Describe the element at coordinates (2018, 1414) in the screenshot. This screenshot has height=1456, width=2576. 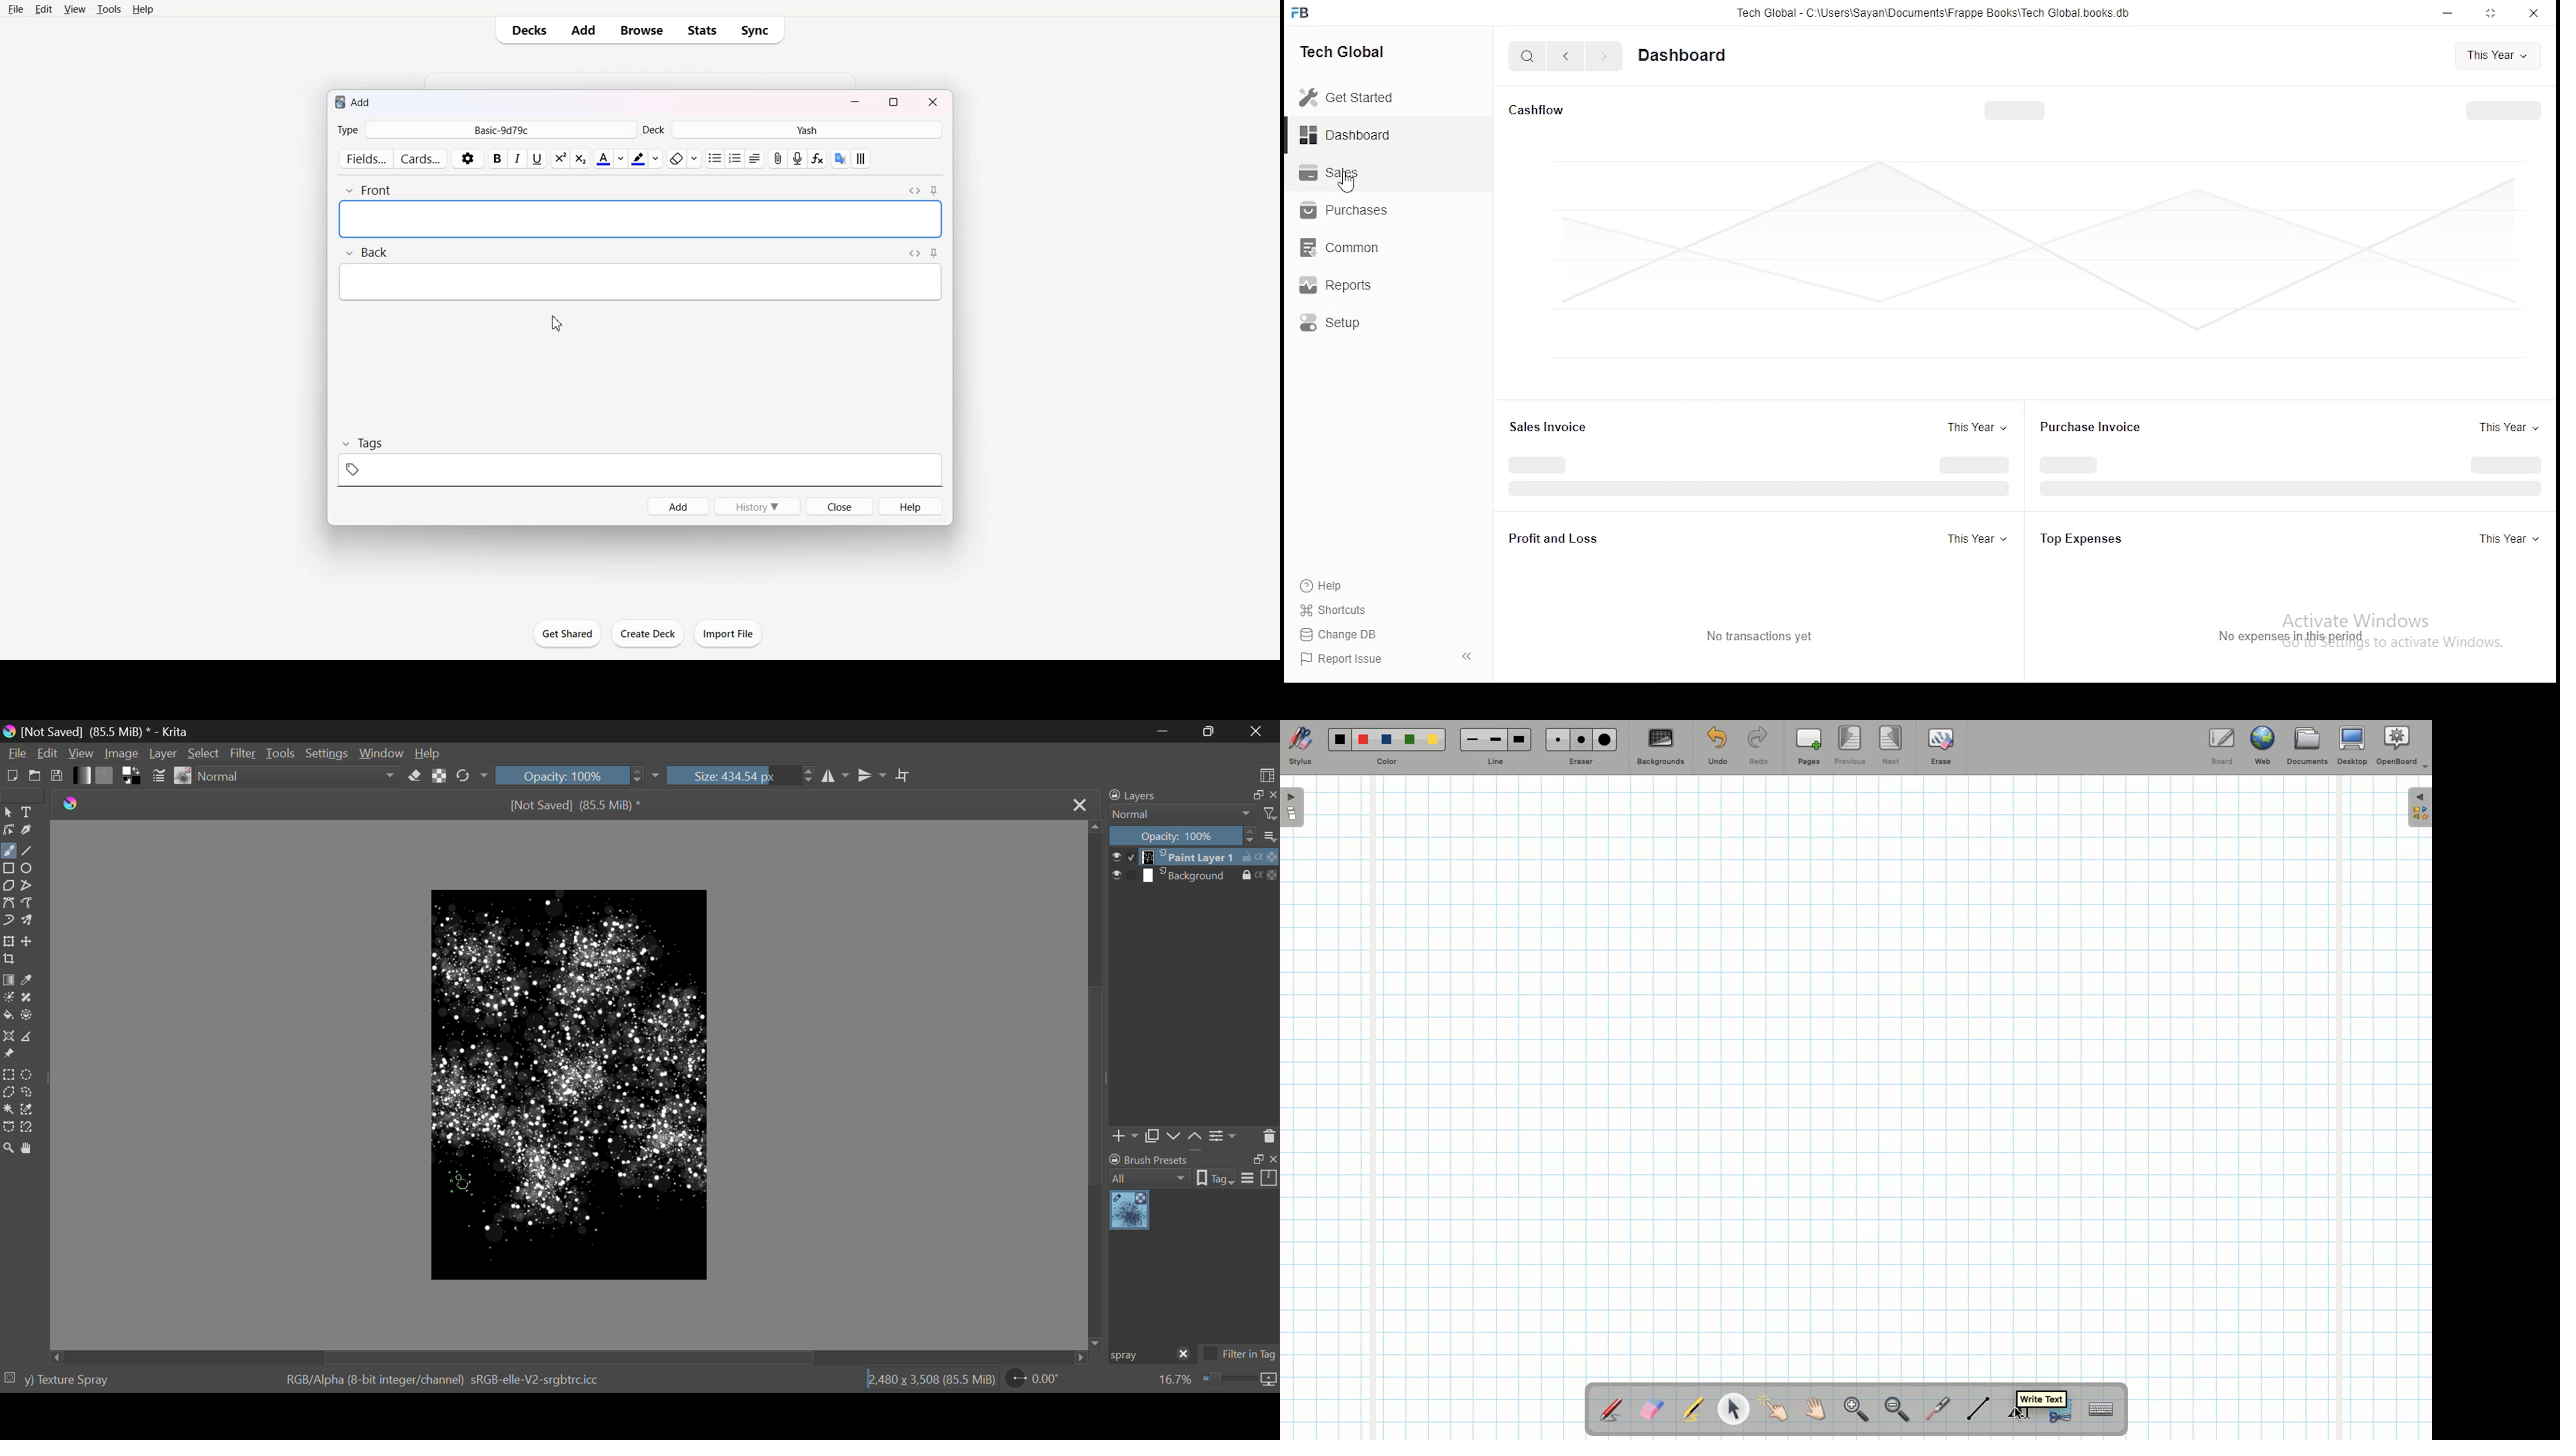
I see `cursor` at that location.